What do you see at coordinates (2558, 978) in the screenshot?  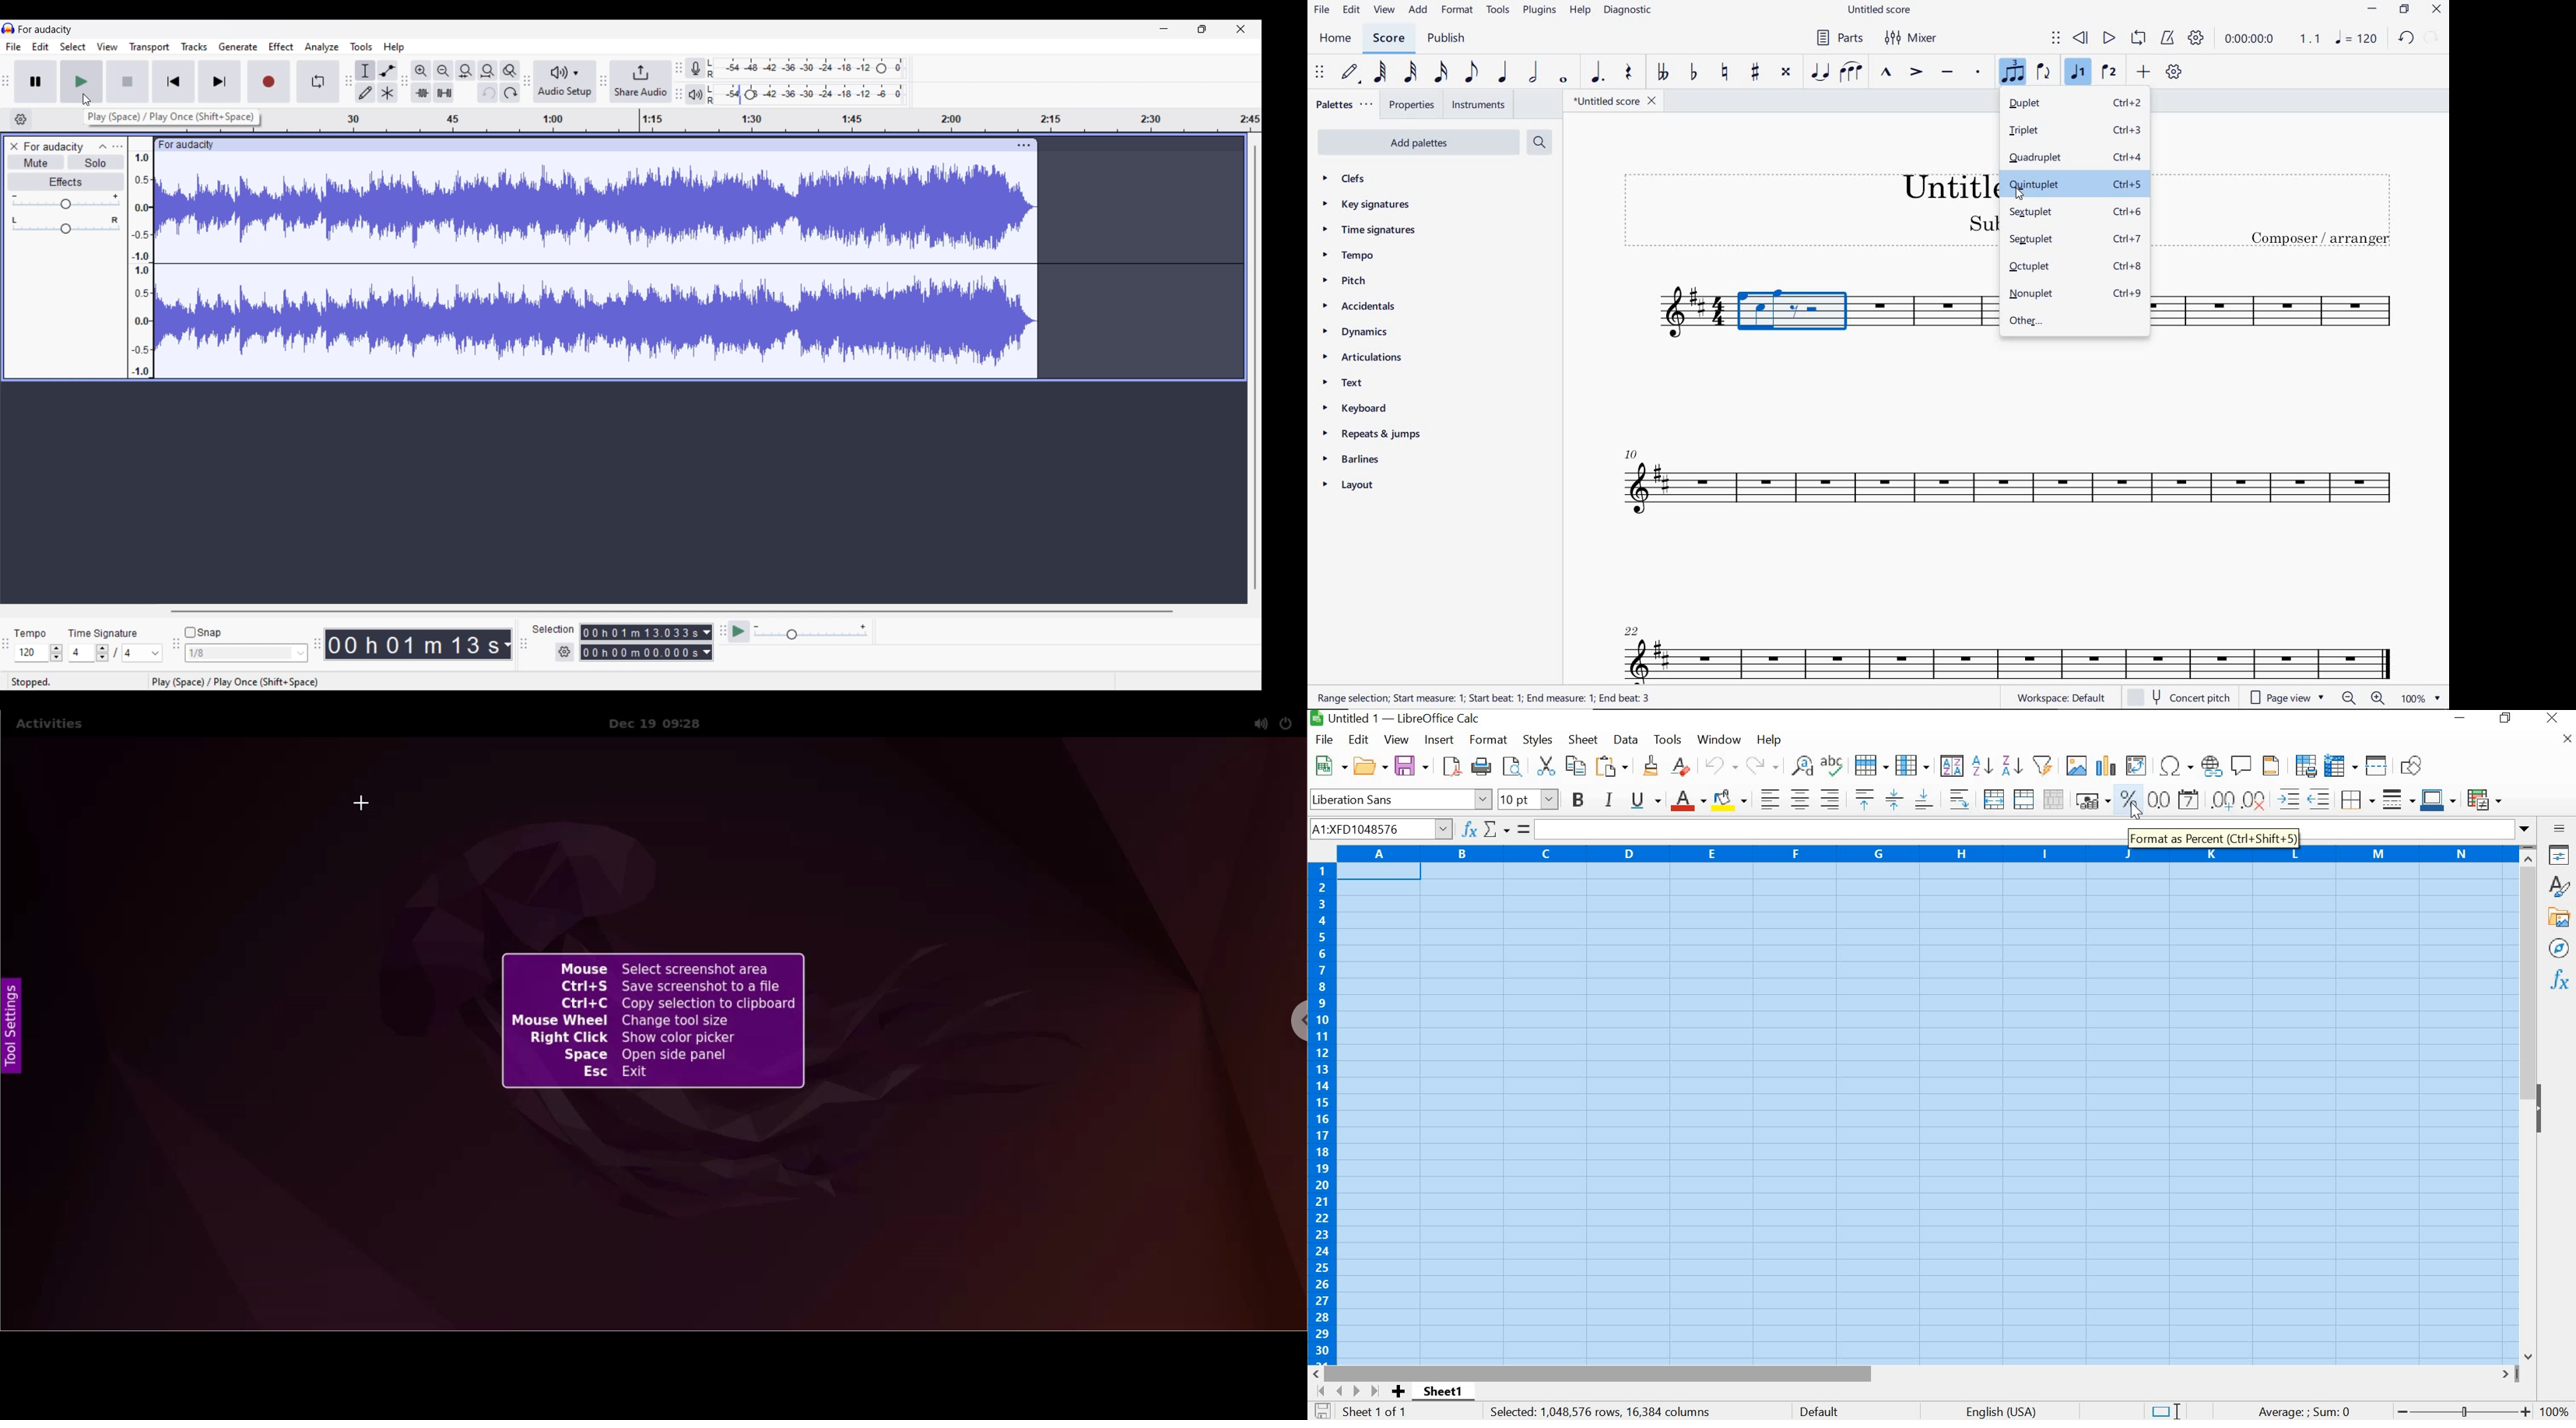 I see `Functions` at bounding box center [2558, 978].